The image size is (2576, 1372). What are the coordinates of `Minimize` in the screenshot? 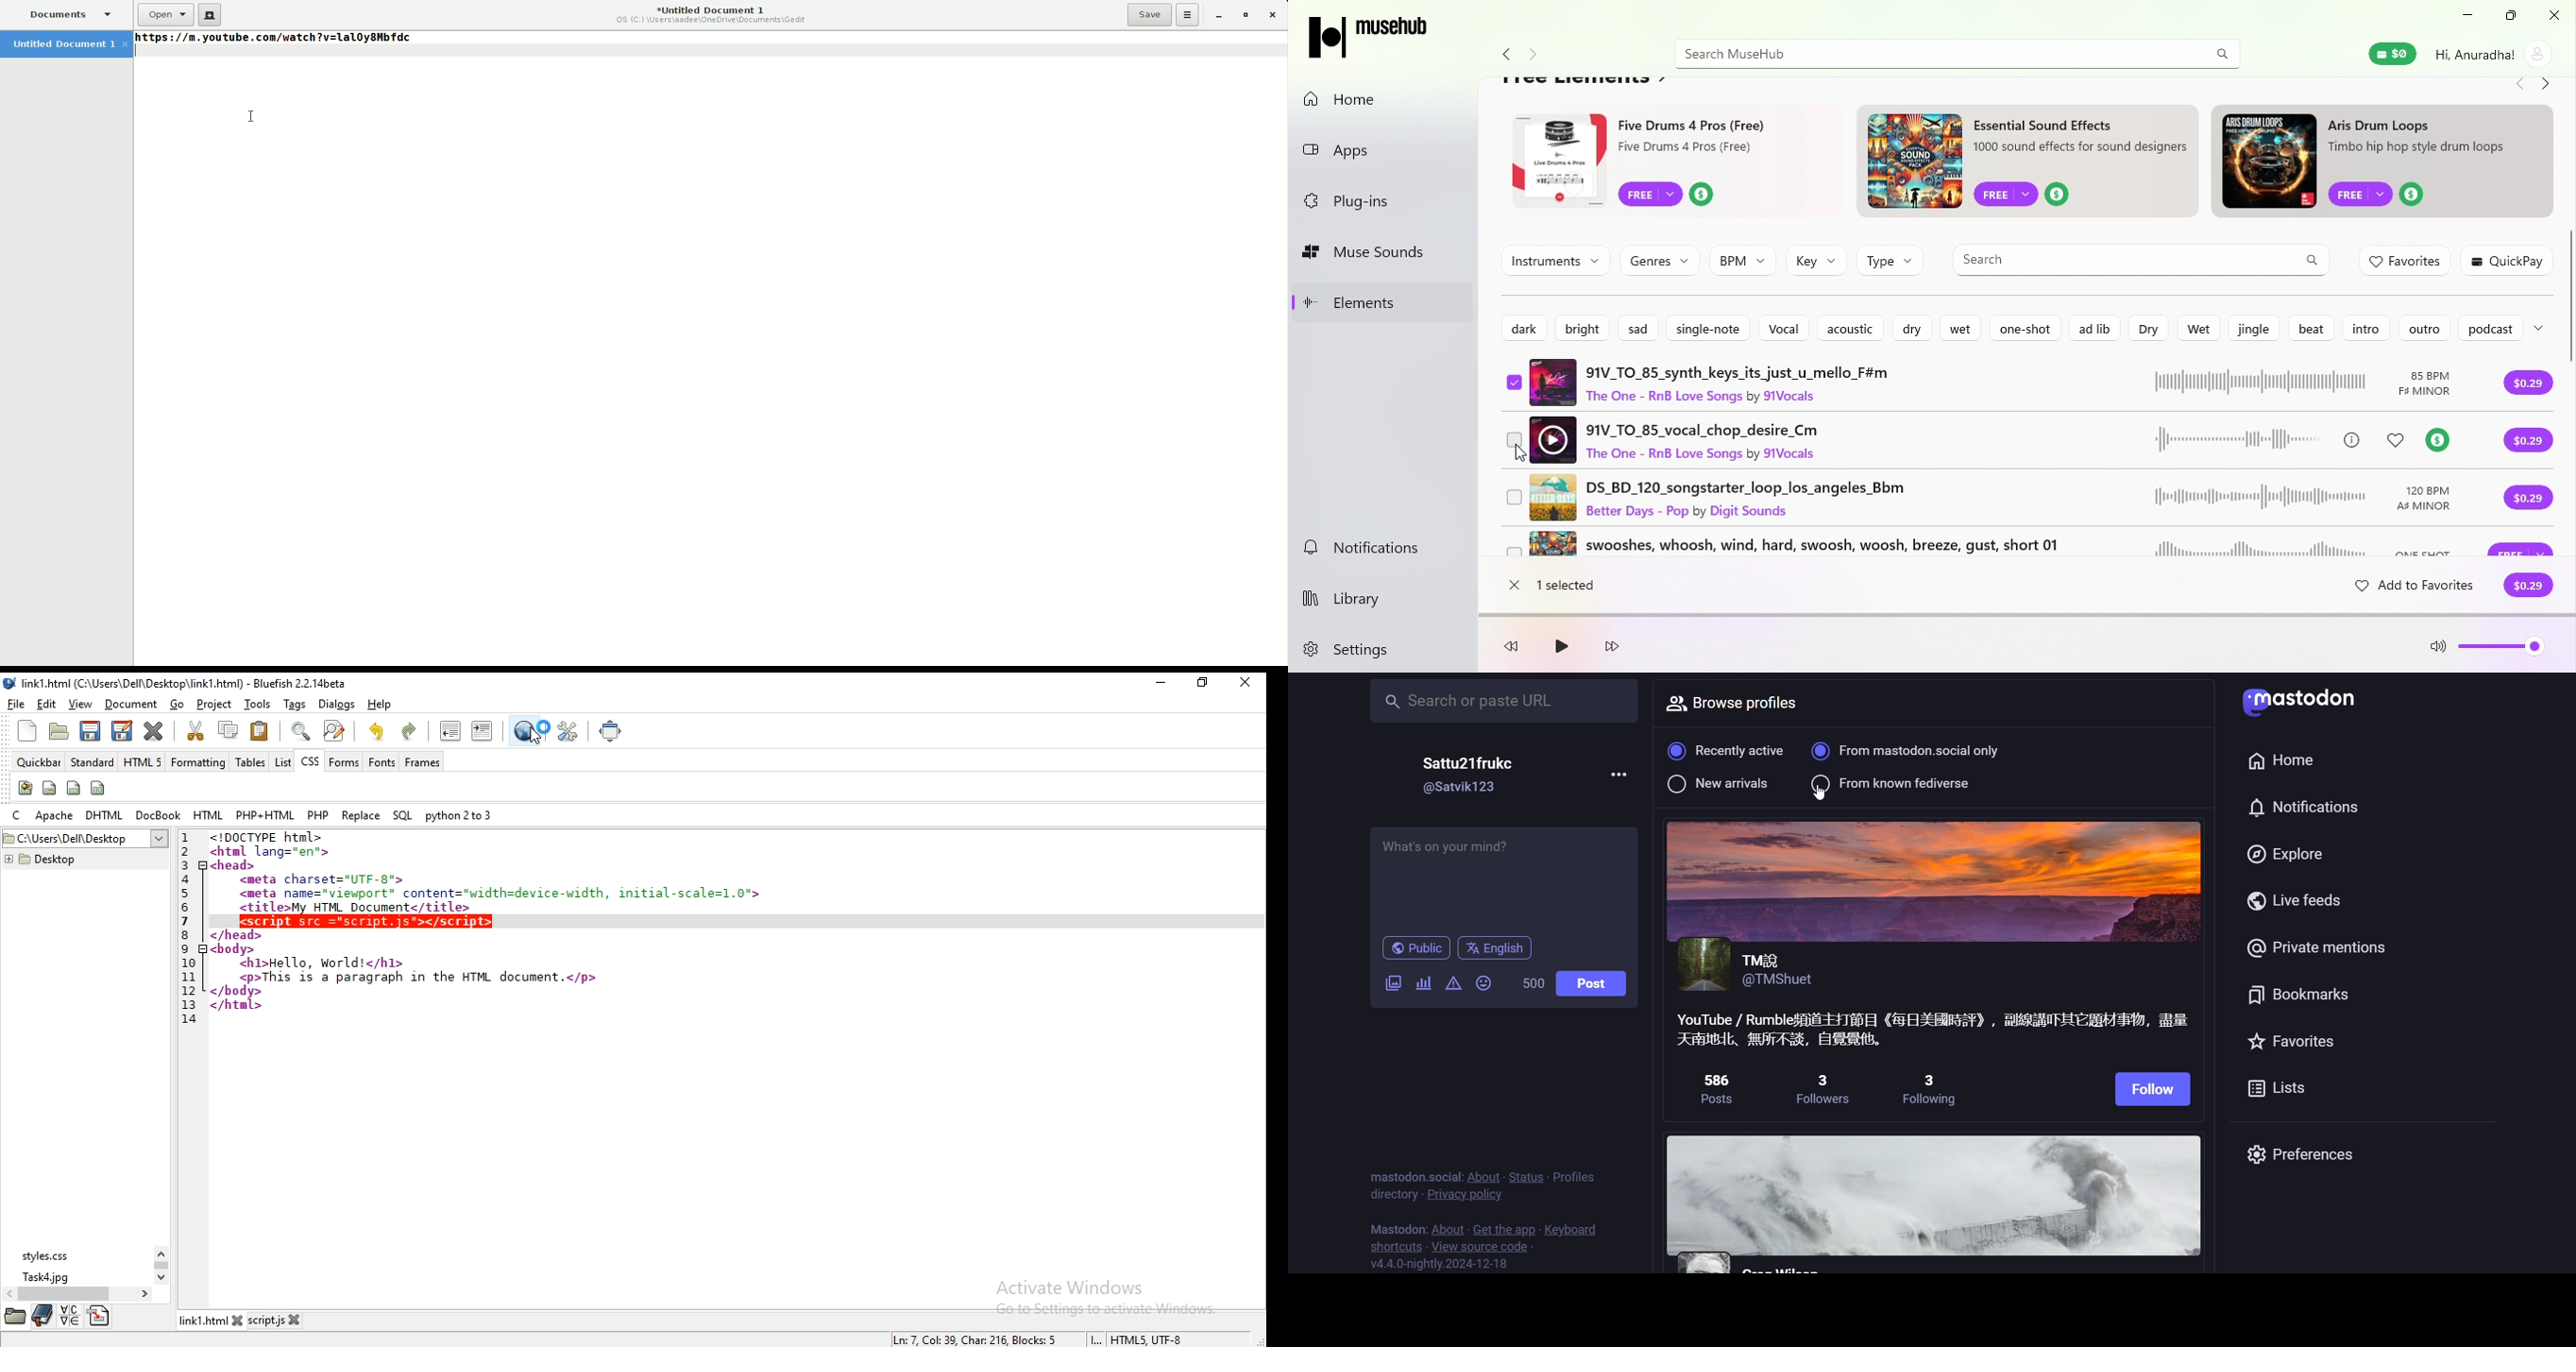 It's located at (2463, 16).